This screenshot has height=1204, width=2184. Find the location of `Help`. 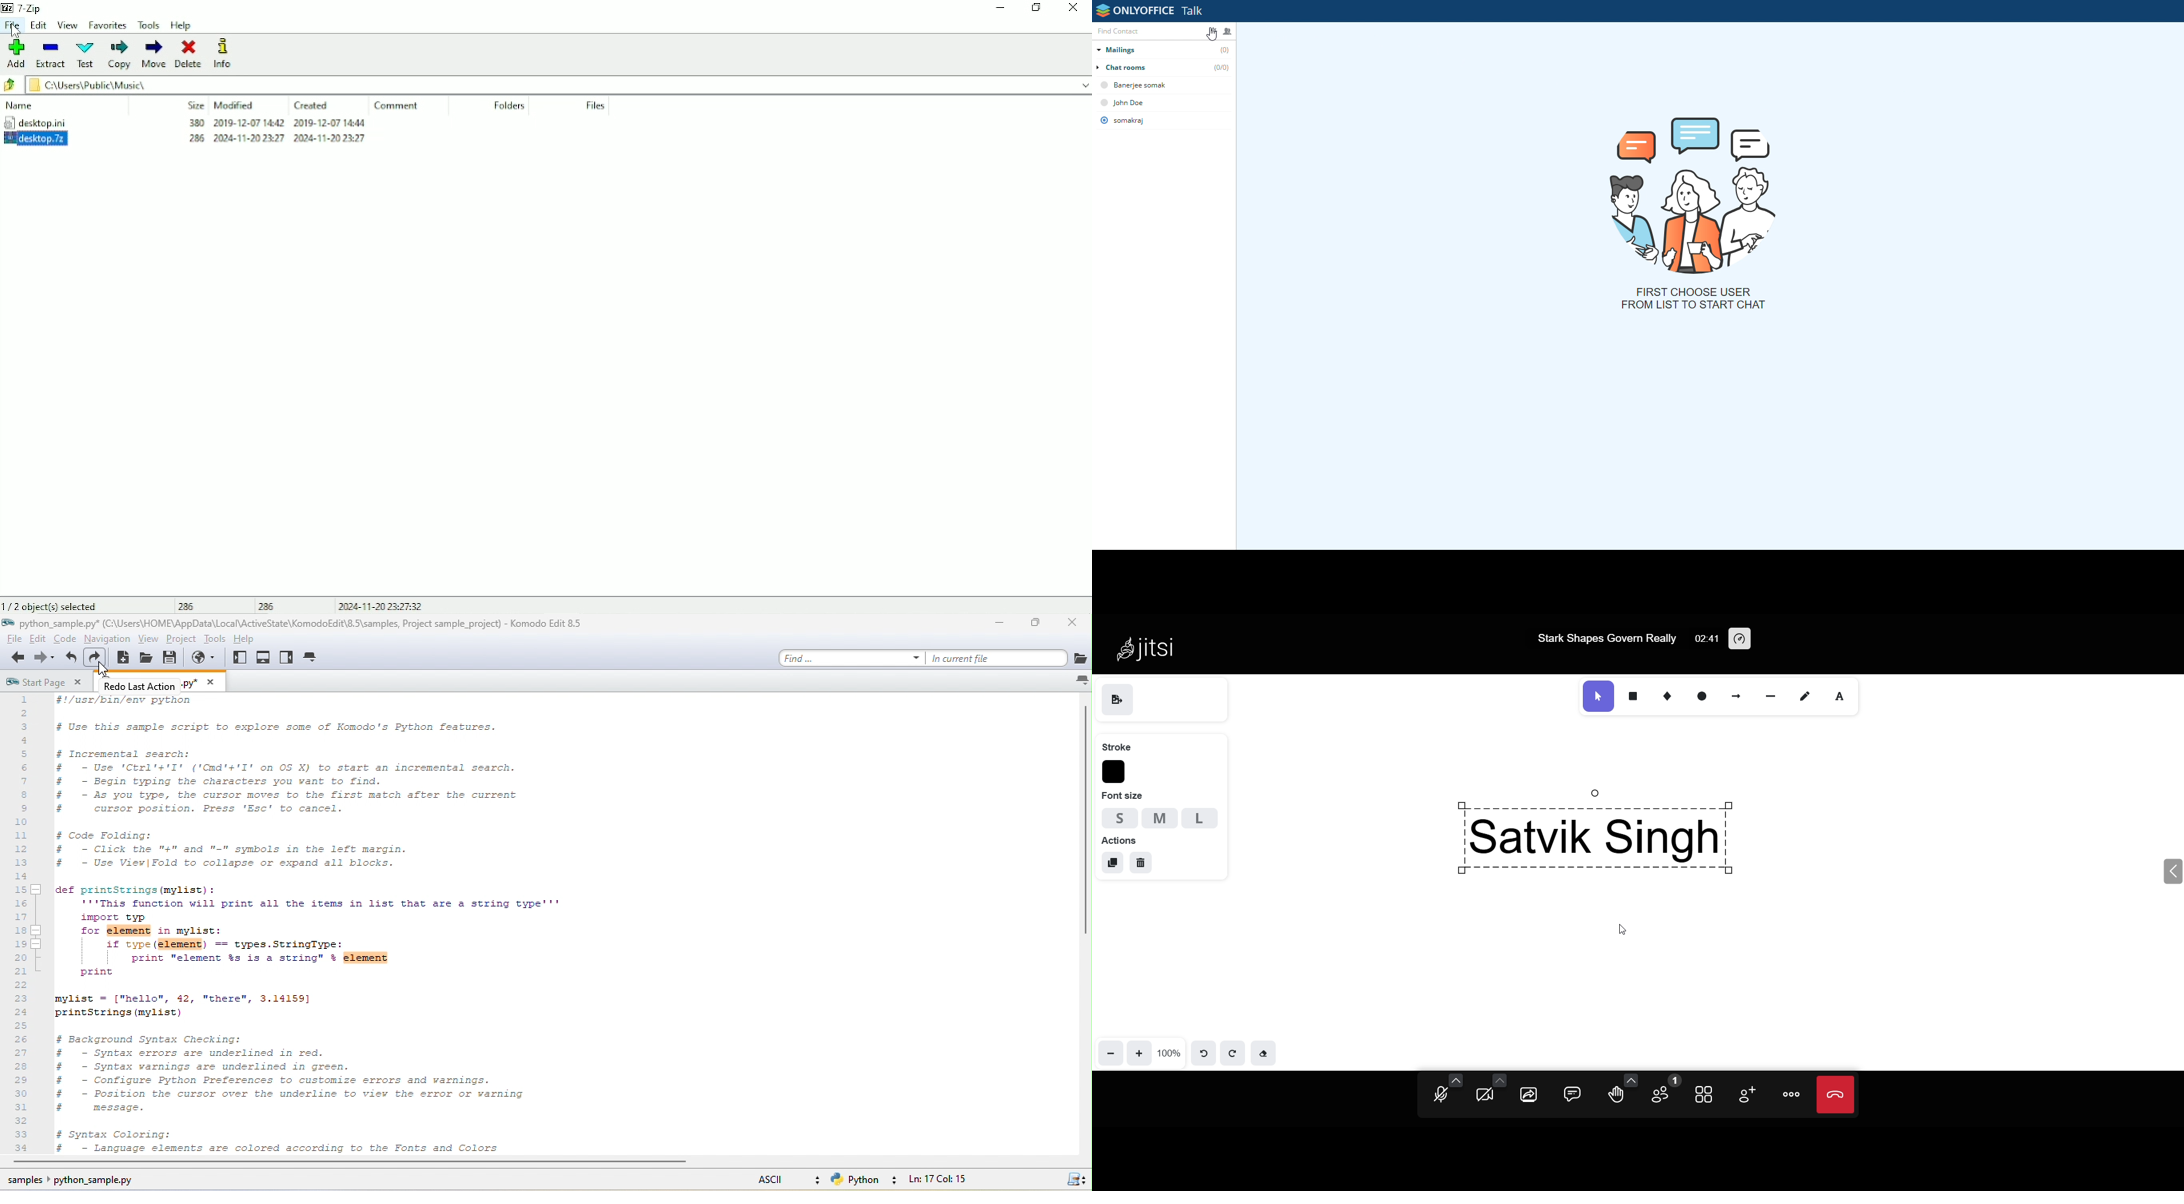

Help is located at coordinates (183, 25).